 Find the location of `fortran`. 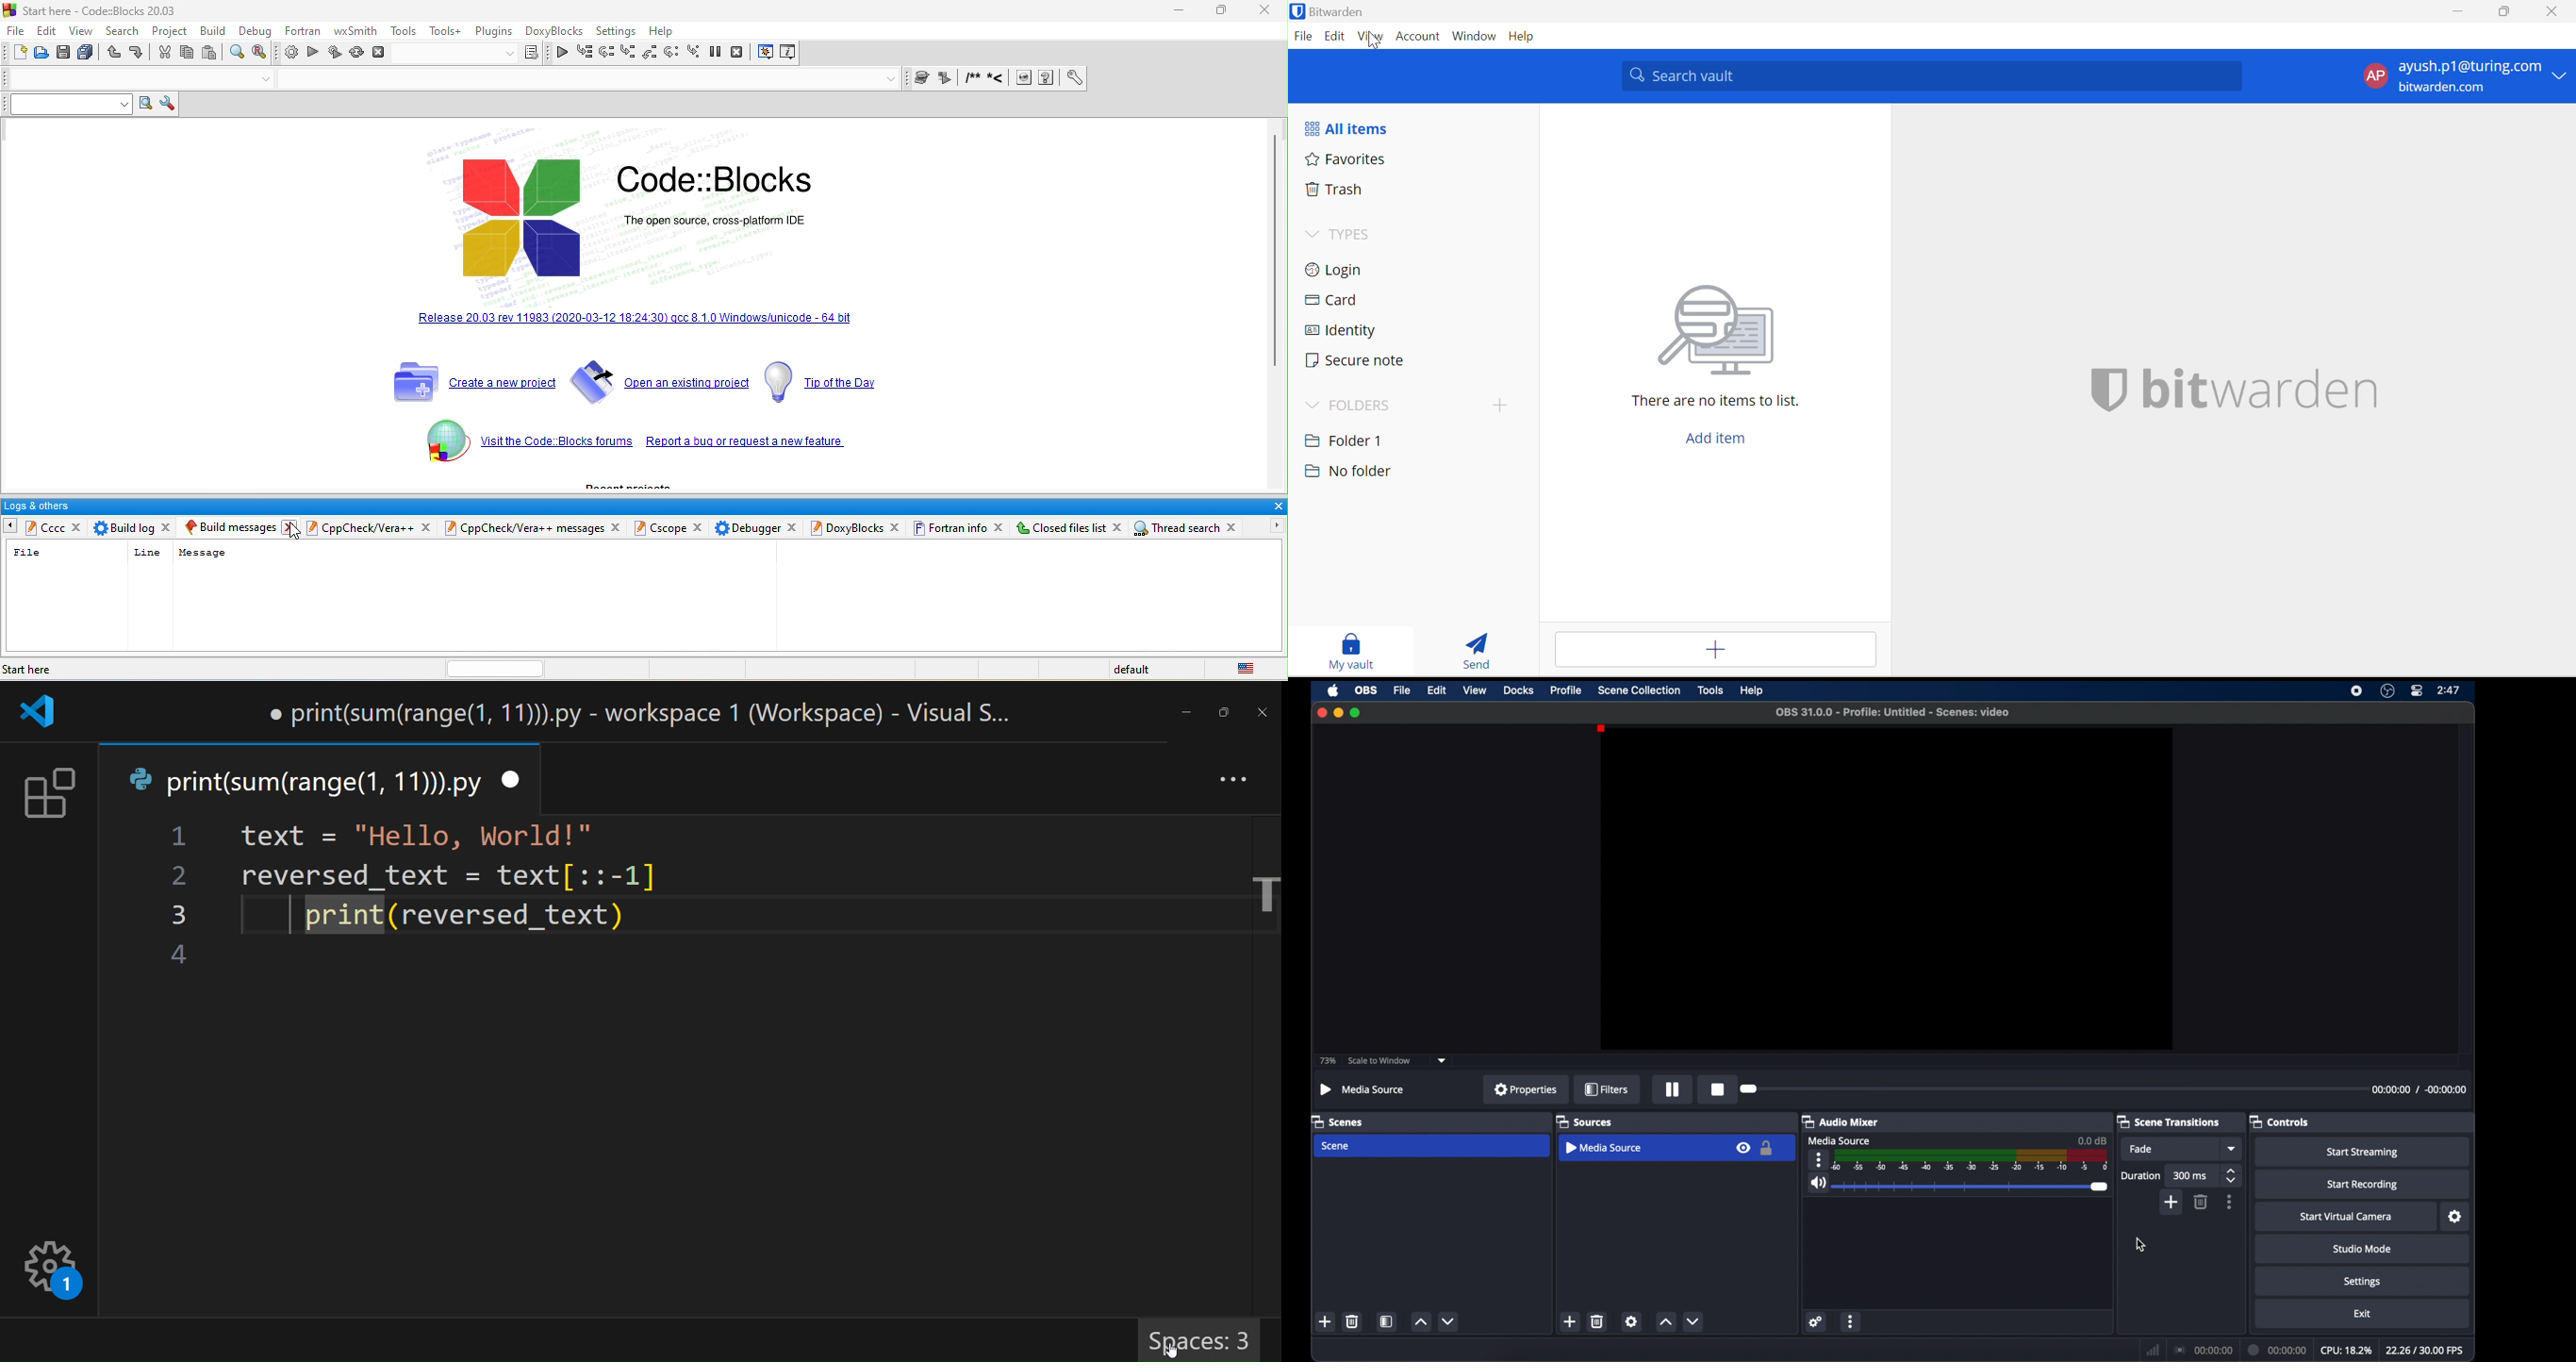

fortran is located at coordinates (305, 33).